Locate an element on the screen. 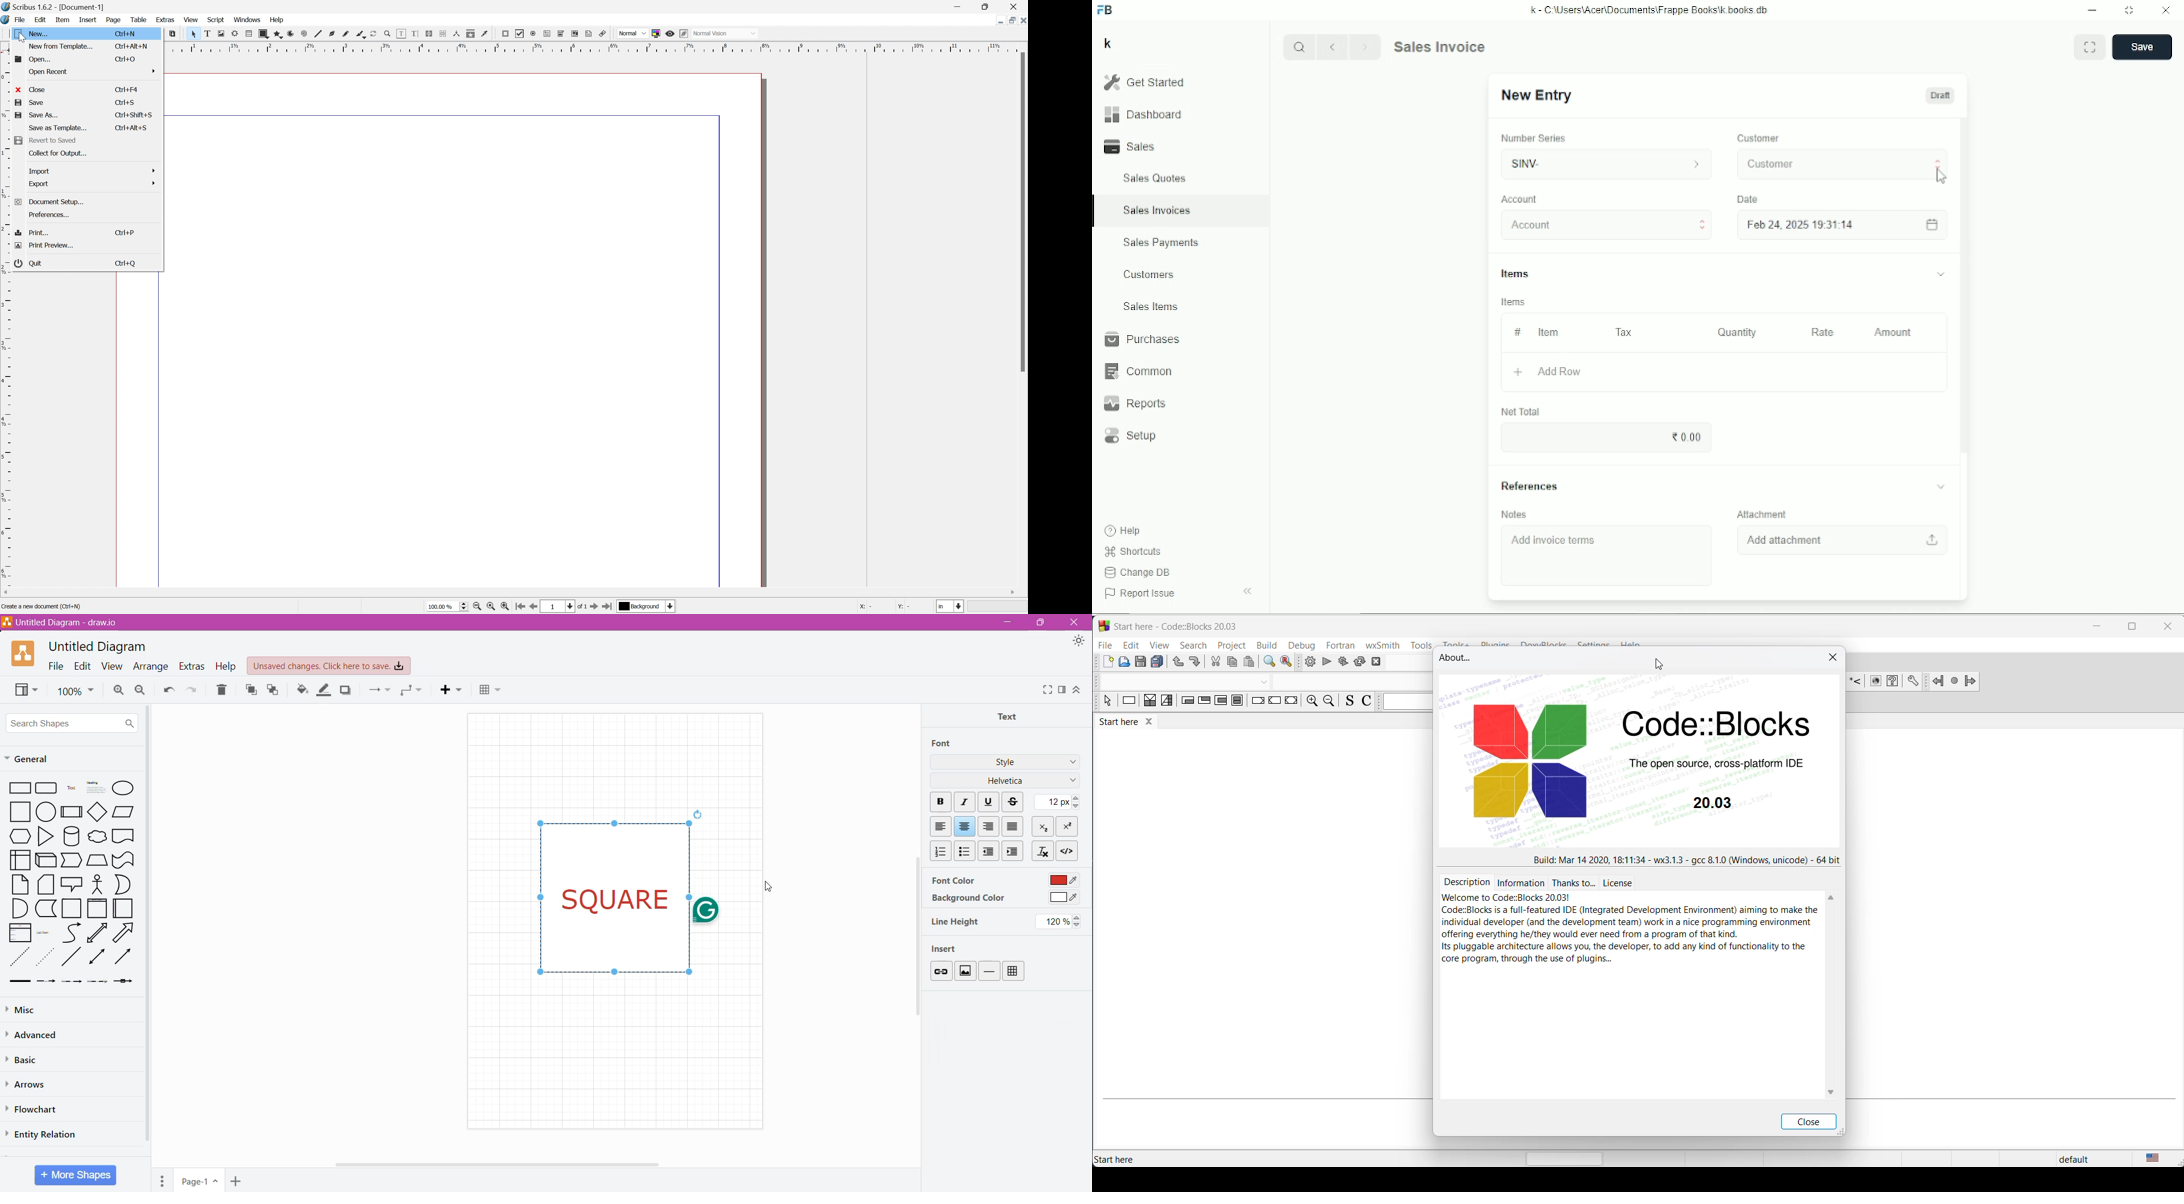 This screenshot has height=1204, width=2184. Date is located at coordinates (1747, 199).